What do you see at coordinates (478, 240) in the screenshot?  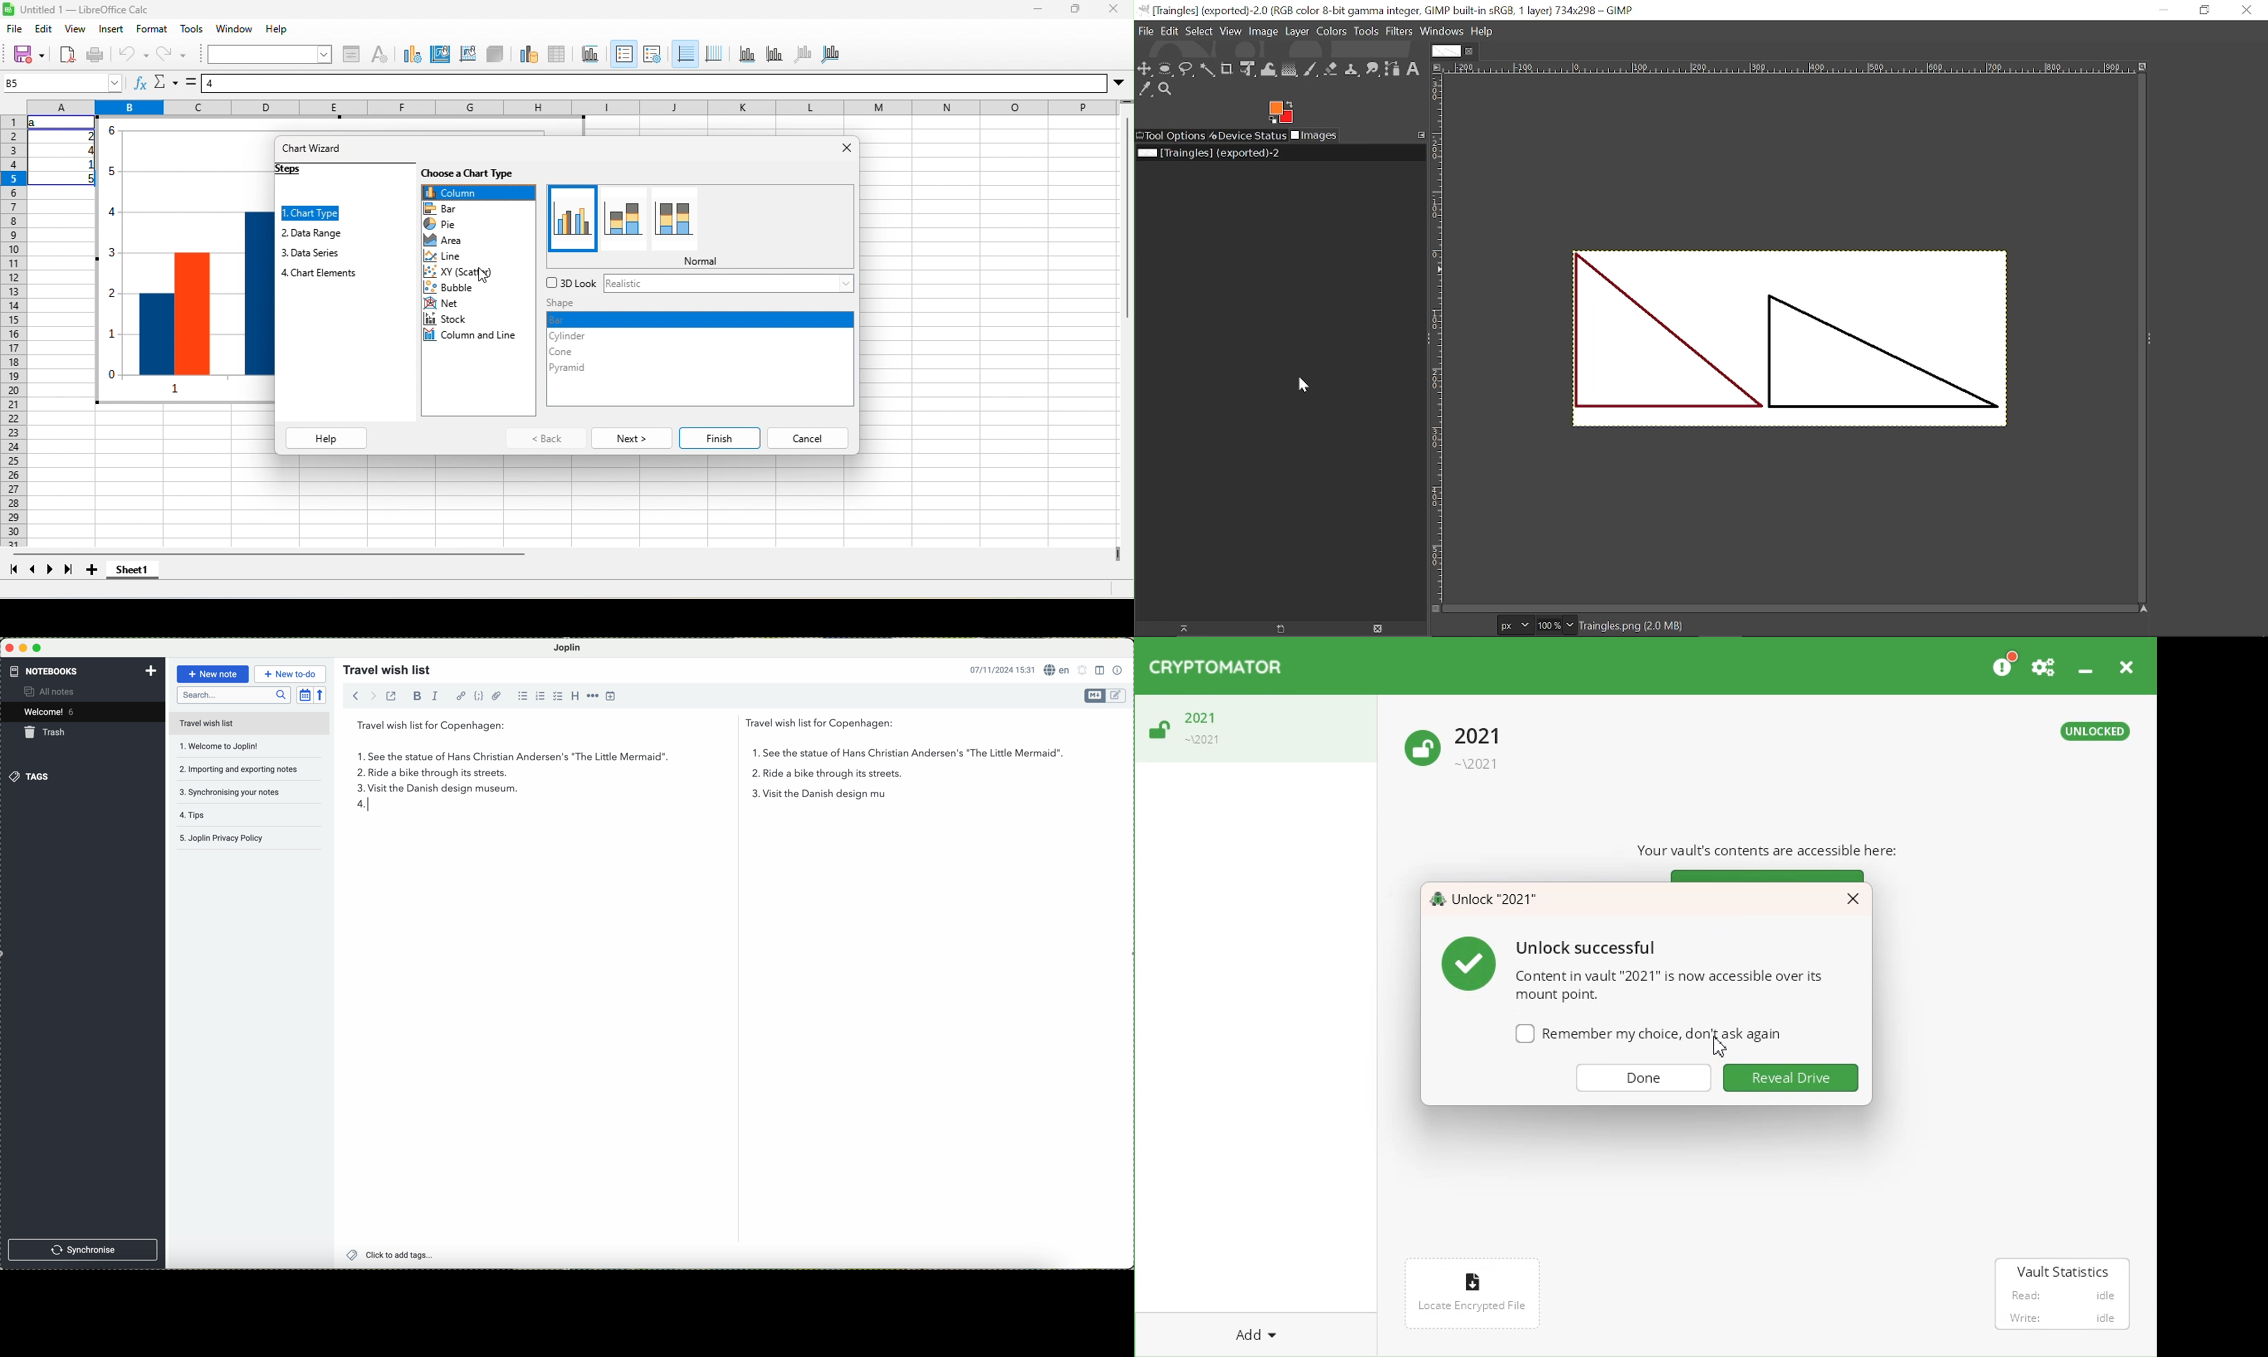 I see `area` at bounding box center [478, 240].